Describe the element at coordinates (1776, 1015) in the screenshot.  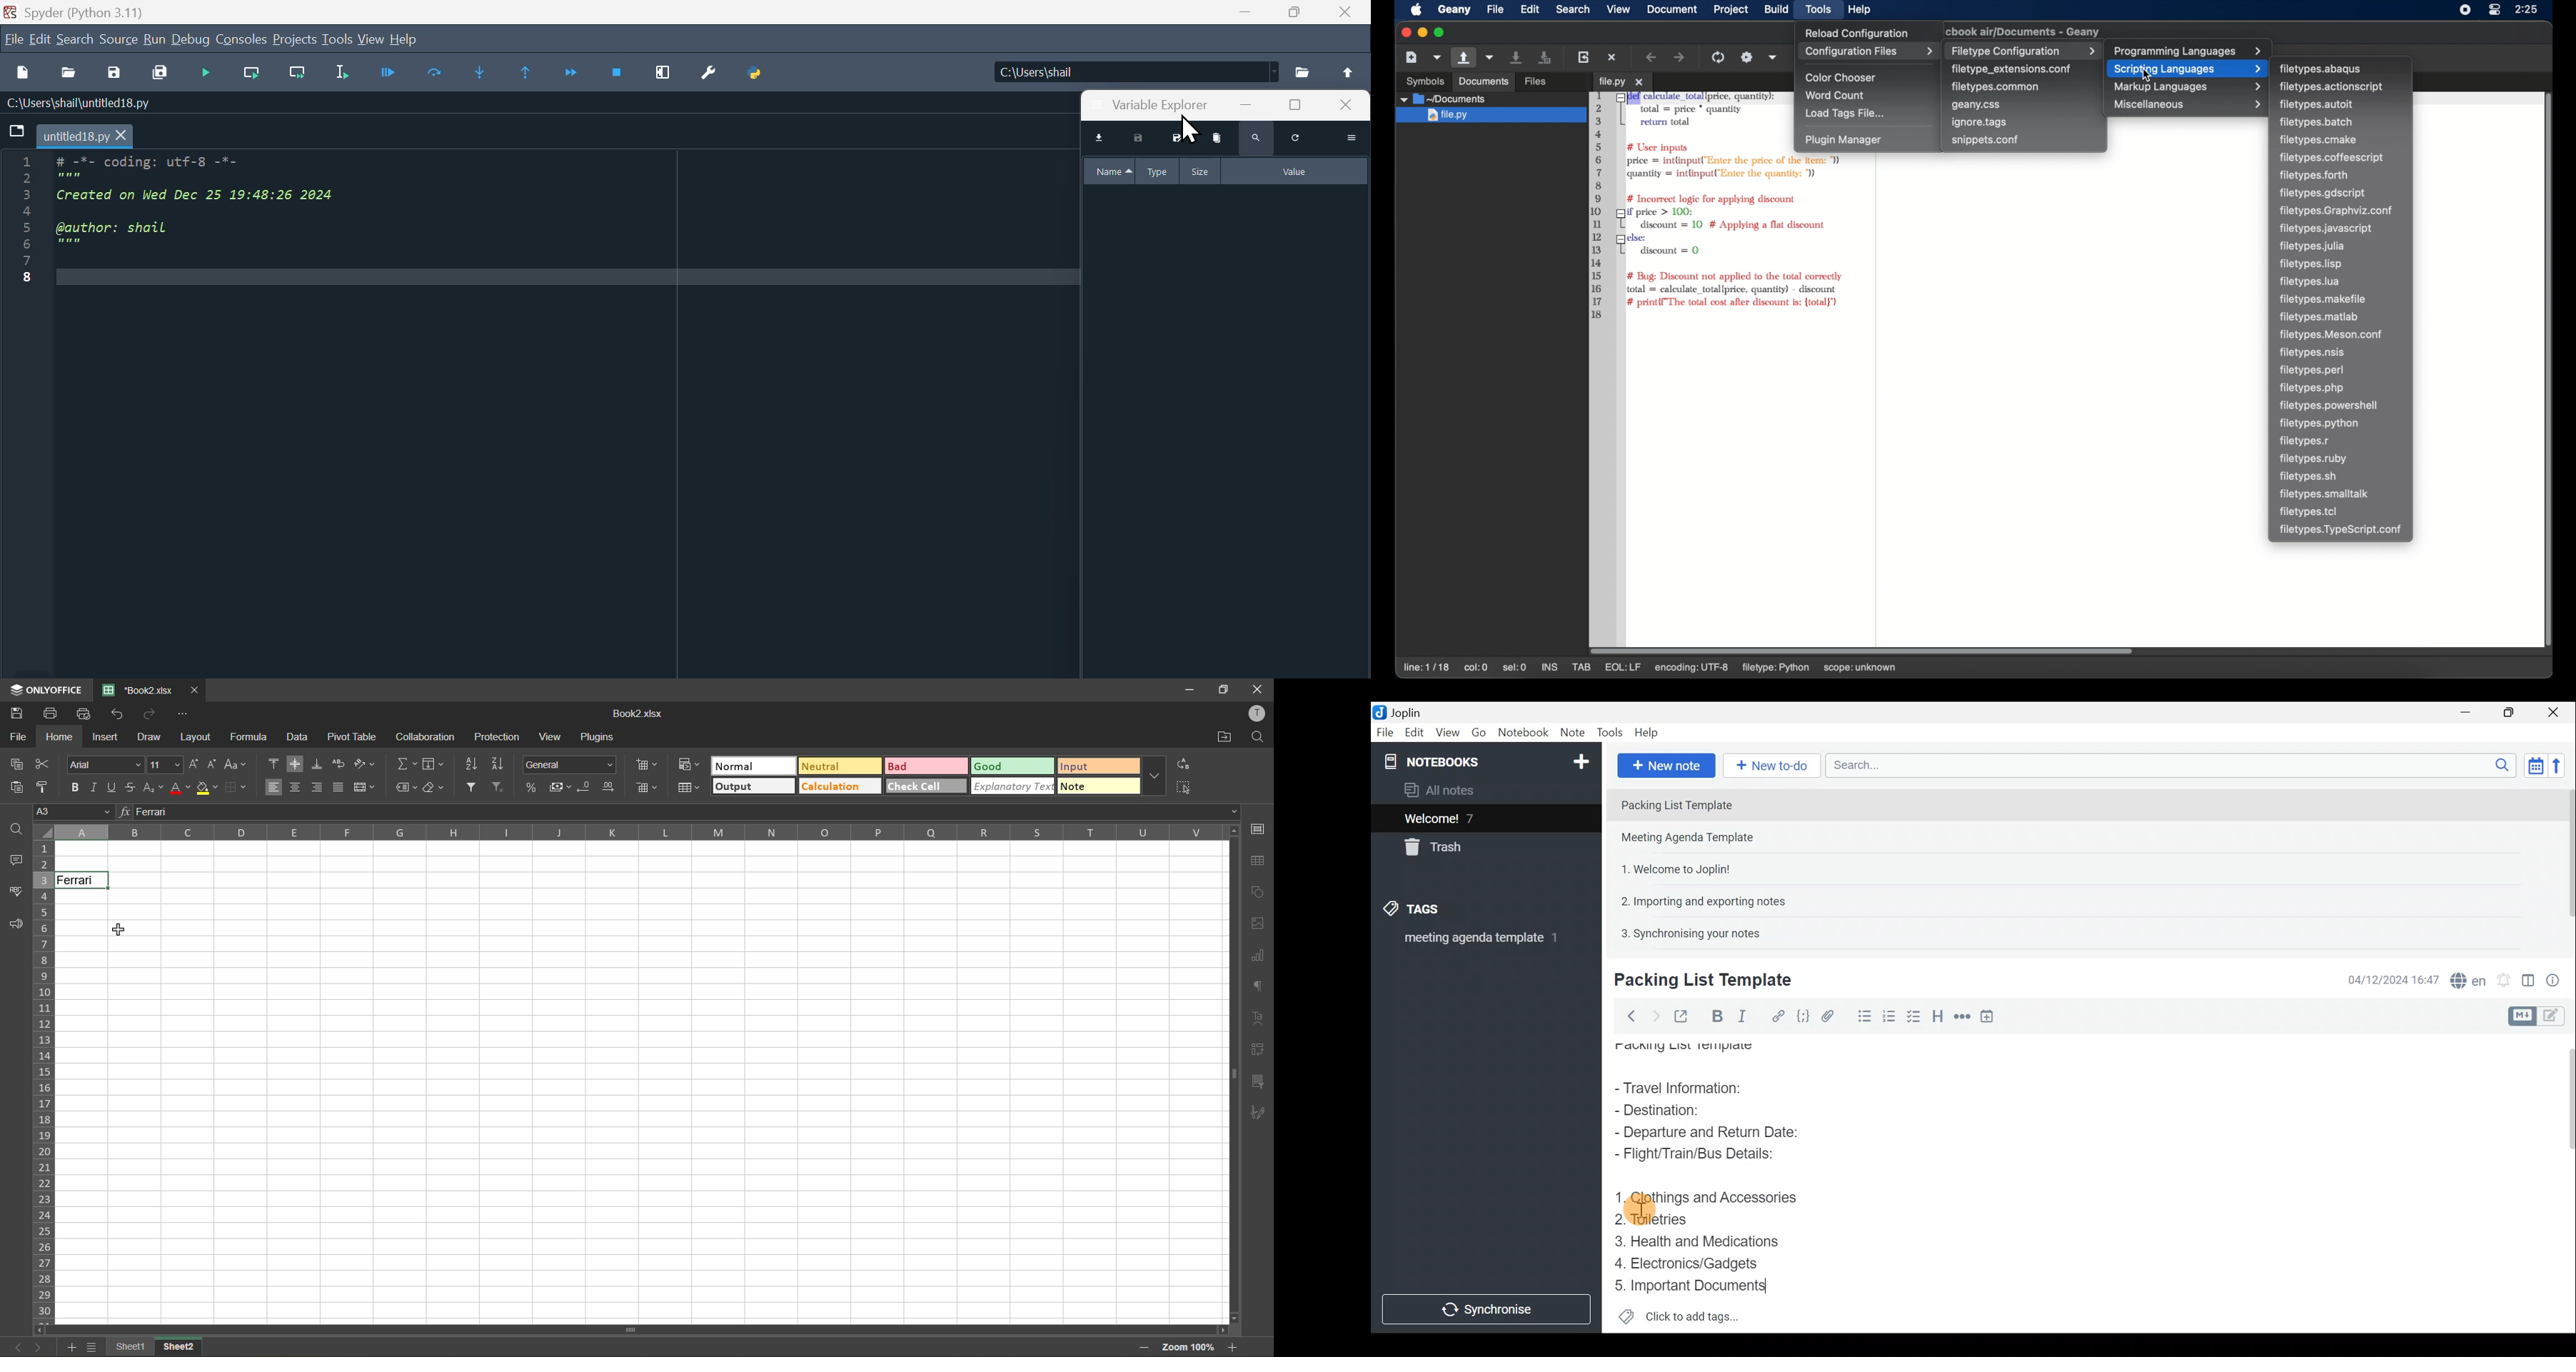
I see `Hyperlink` at that location.